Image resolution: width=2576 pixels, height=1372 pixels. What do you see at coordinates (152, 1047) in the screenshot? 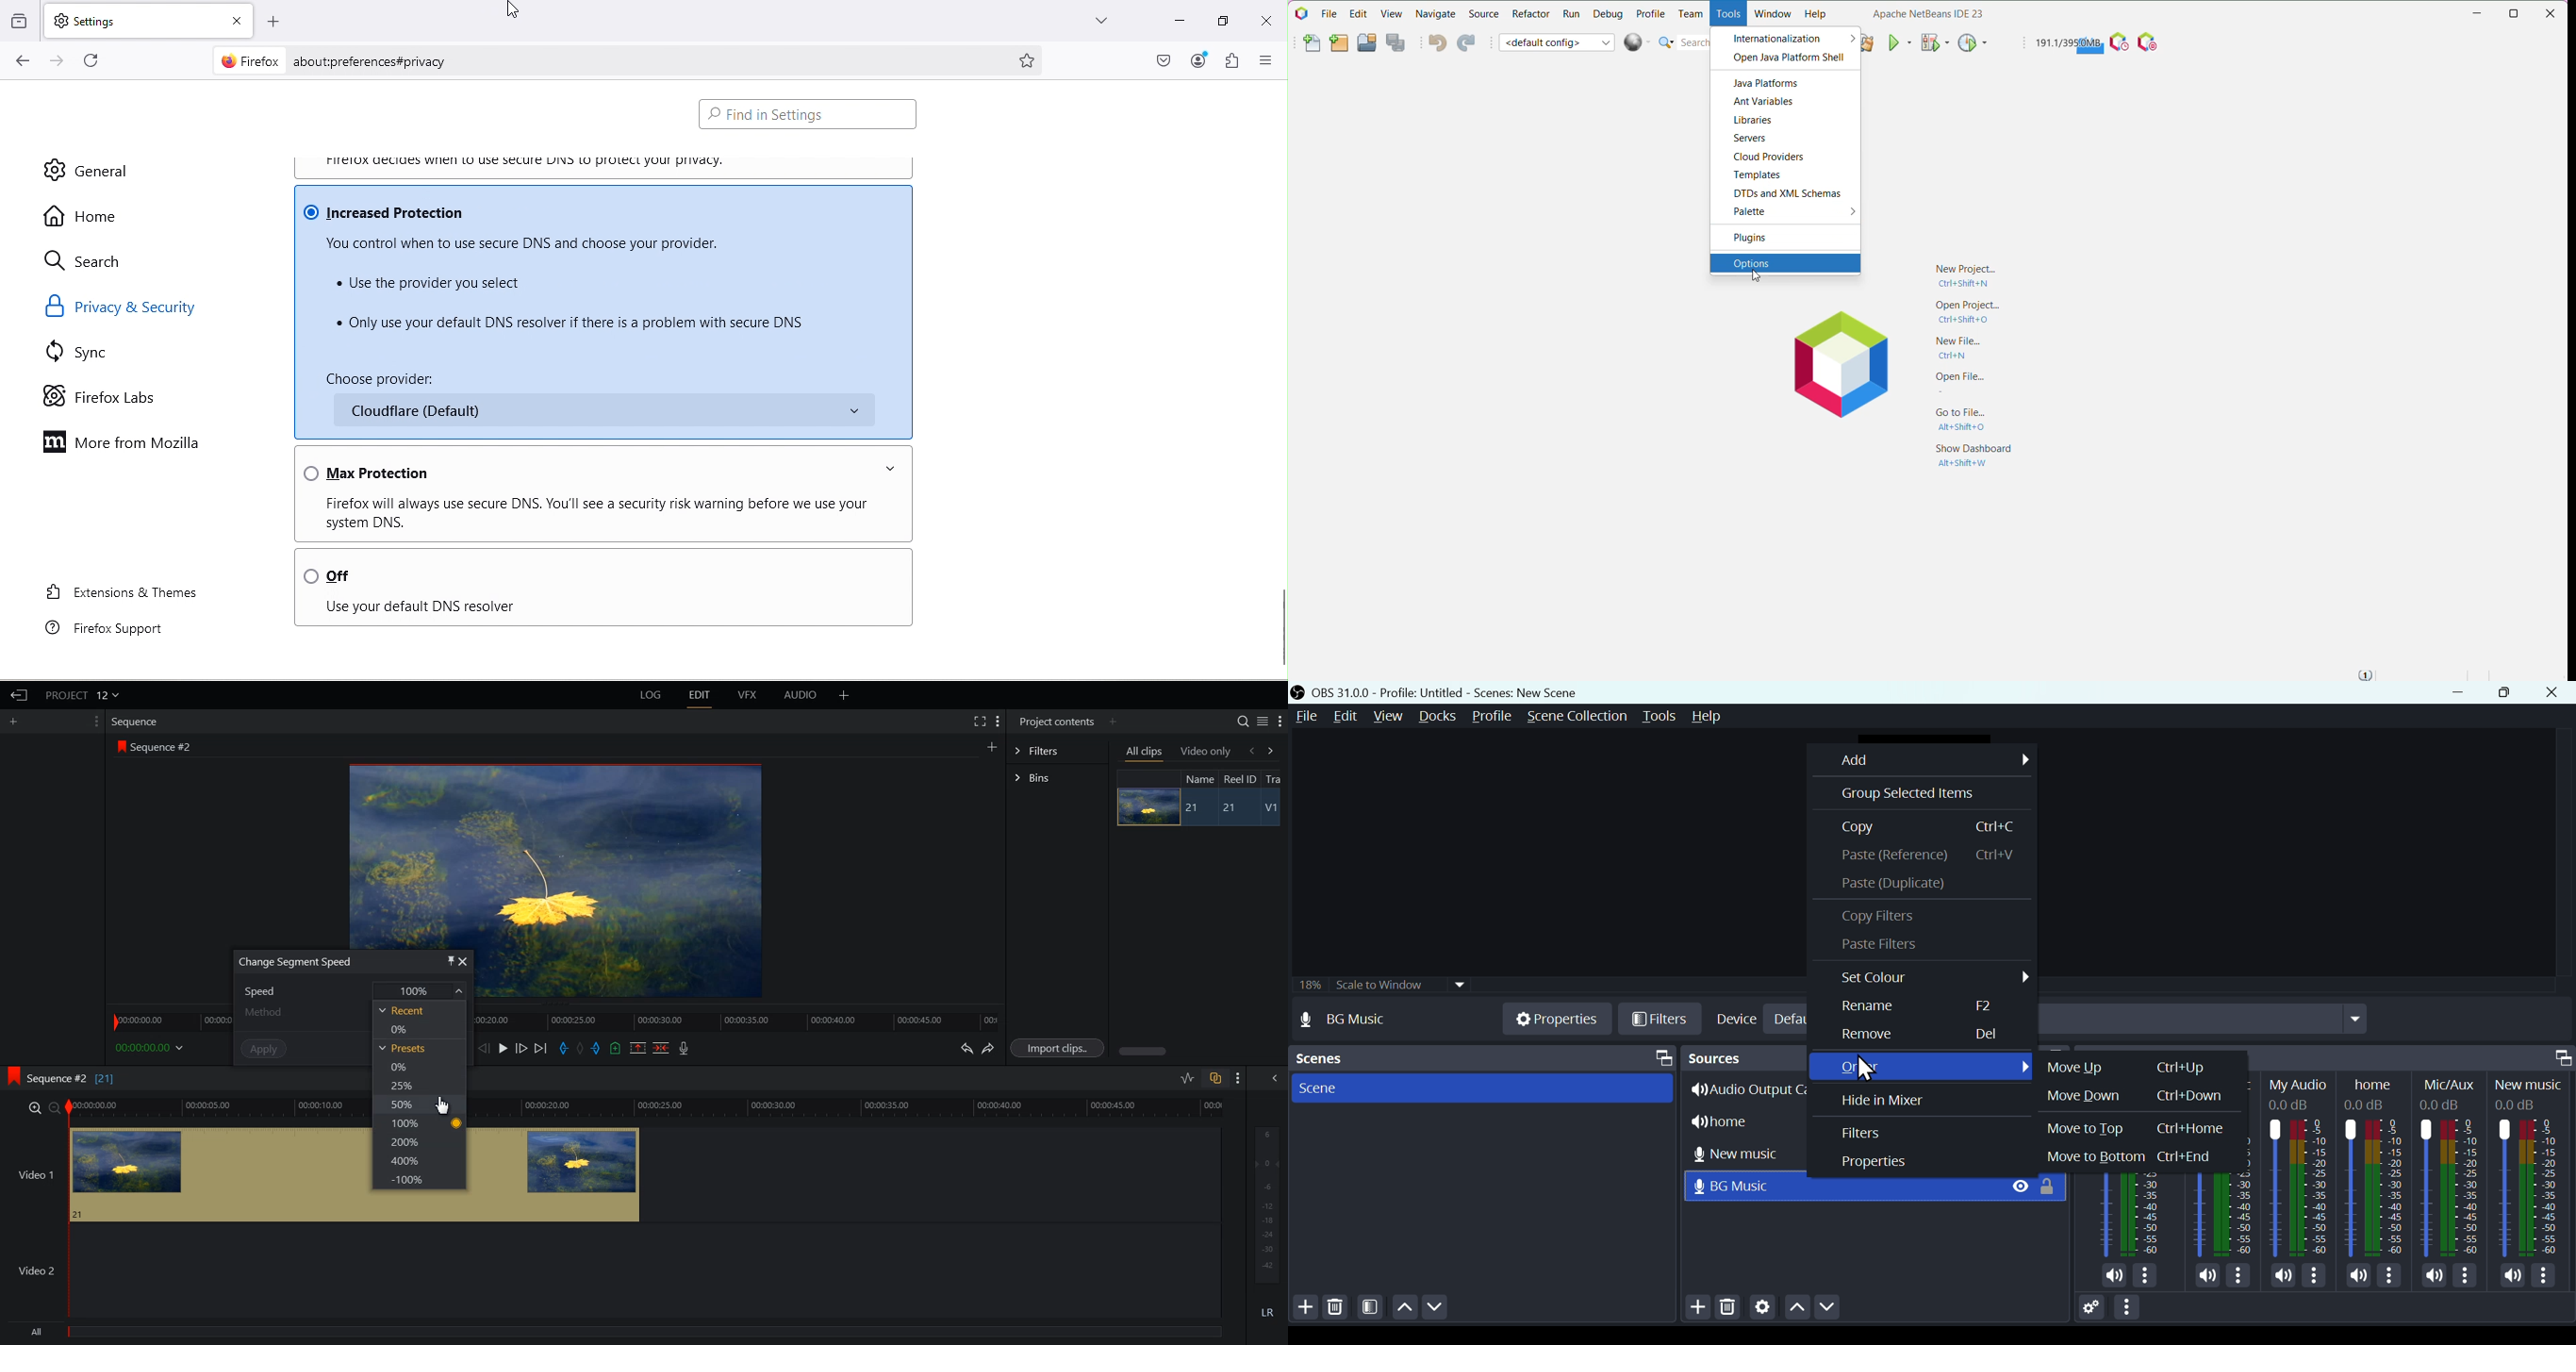
I see `00:00:00.00` at bounding box center [152, 1047].